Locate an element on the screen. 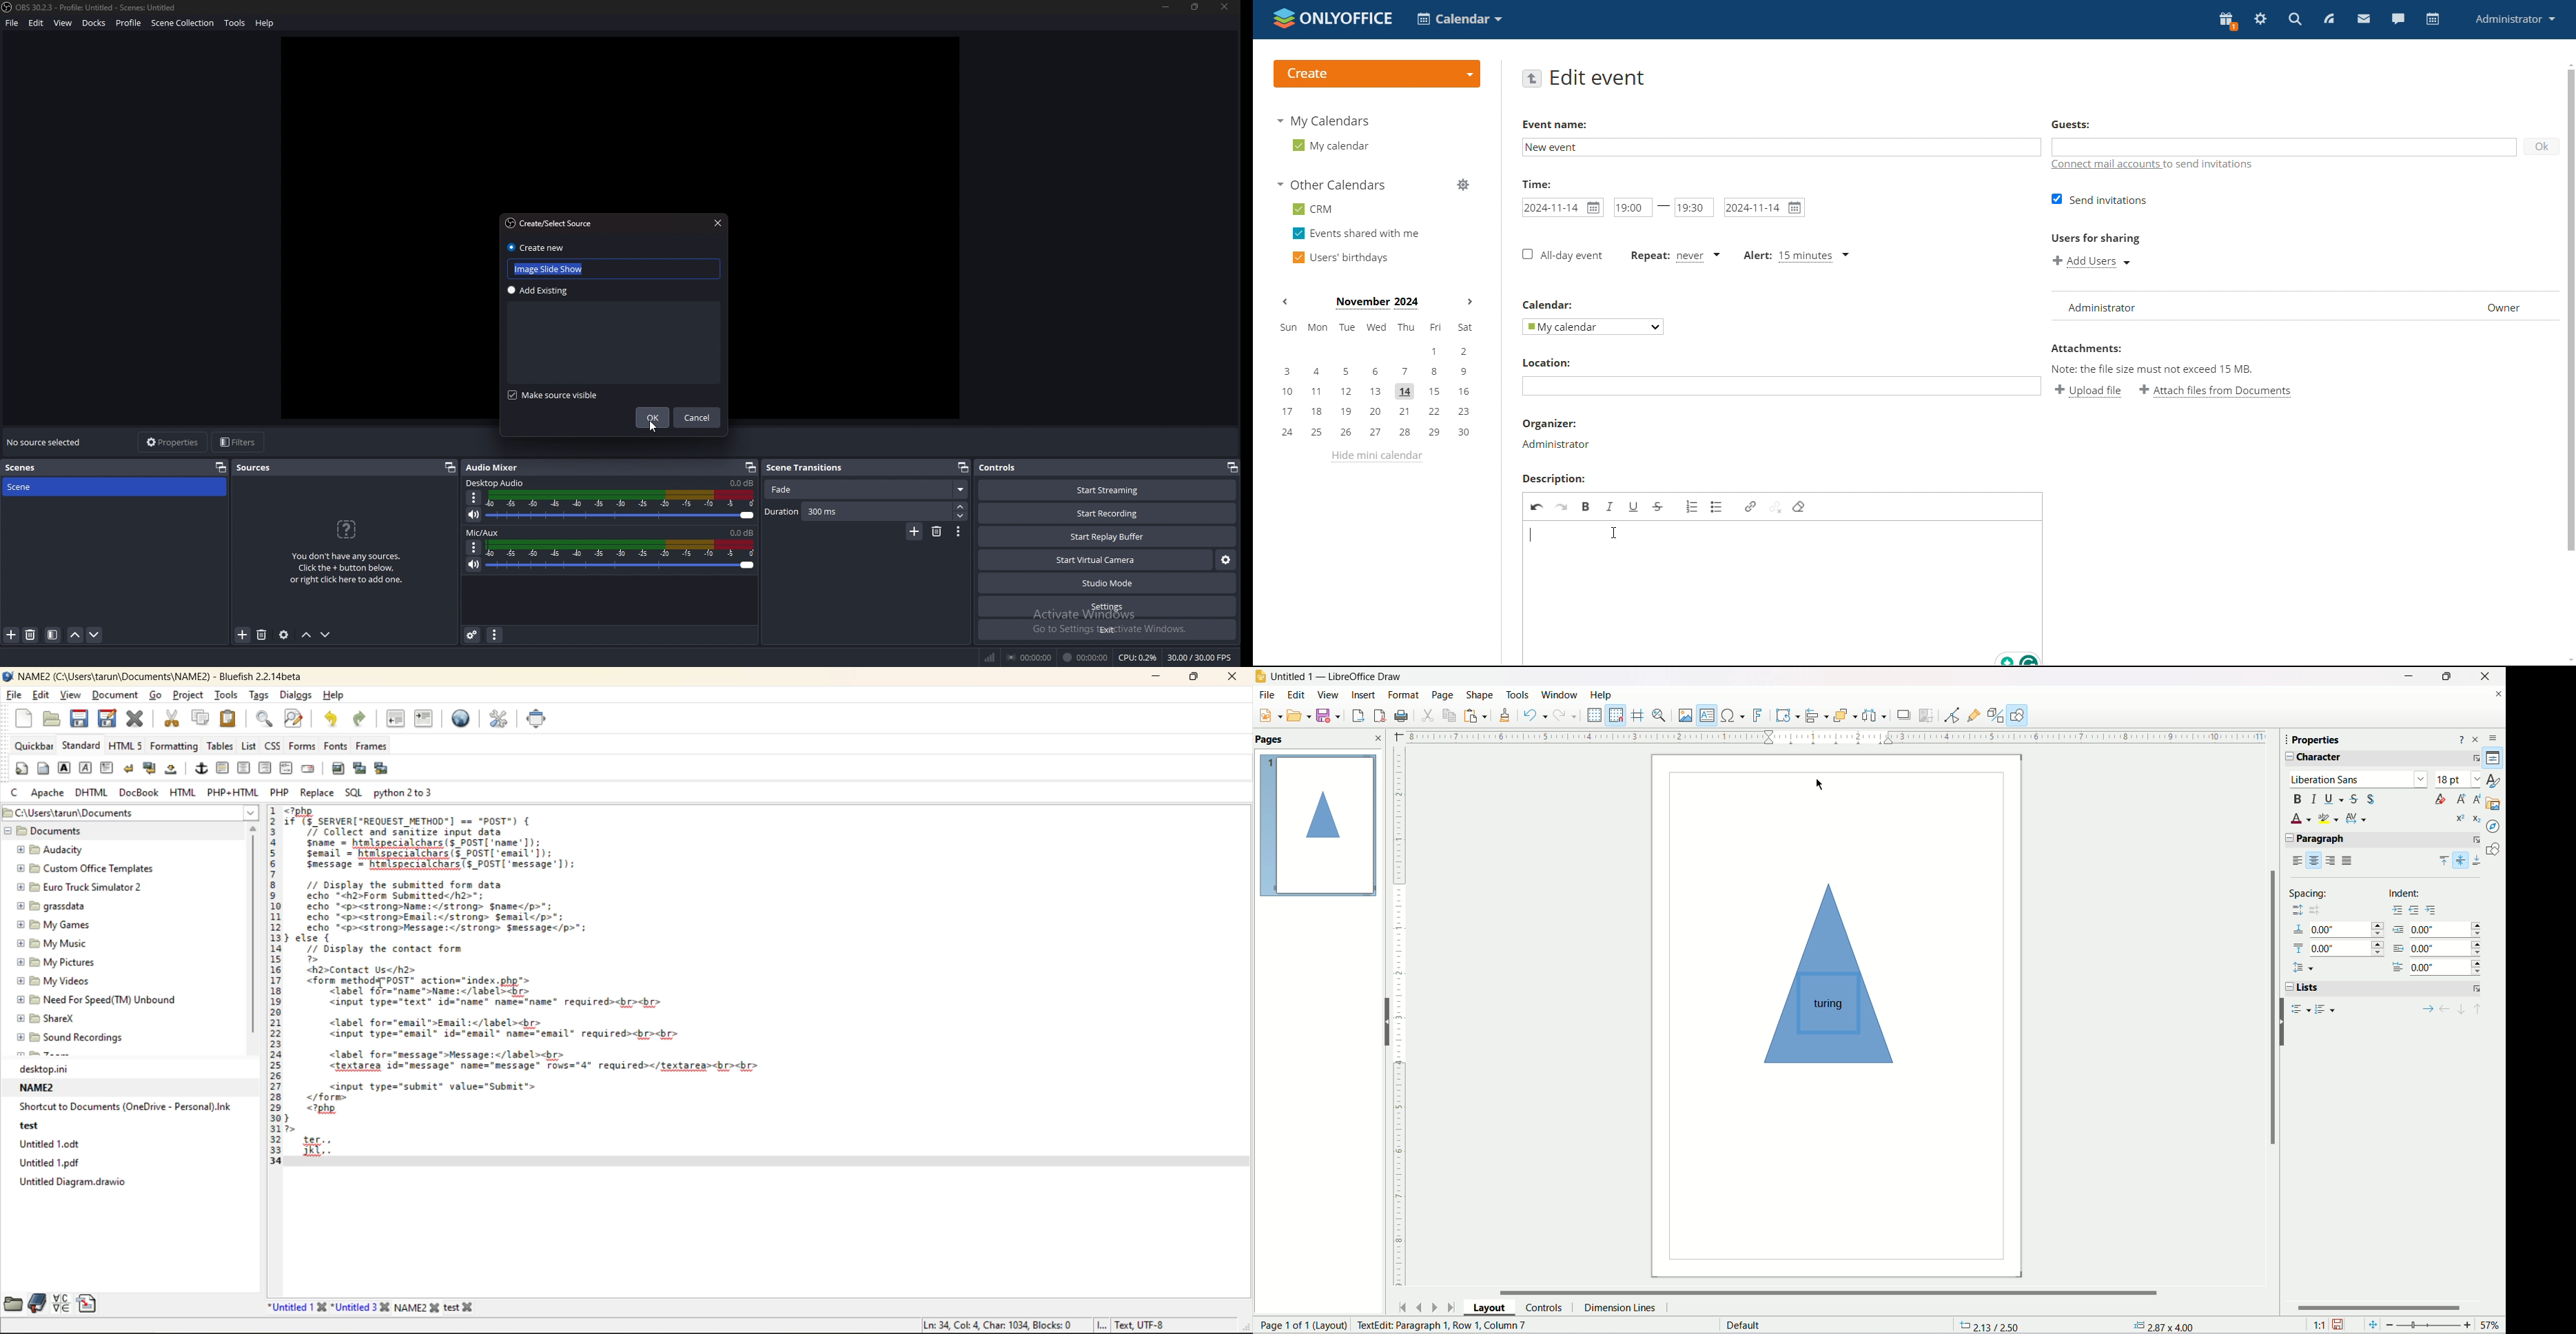  replace is located at coordinates (319, 792).